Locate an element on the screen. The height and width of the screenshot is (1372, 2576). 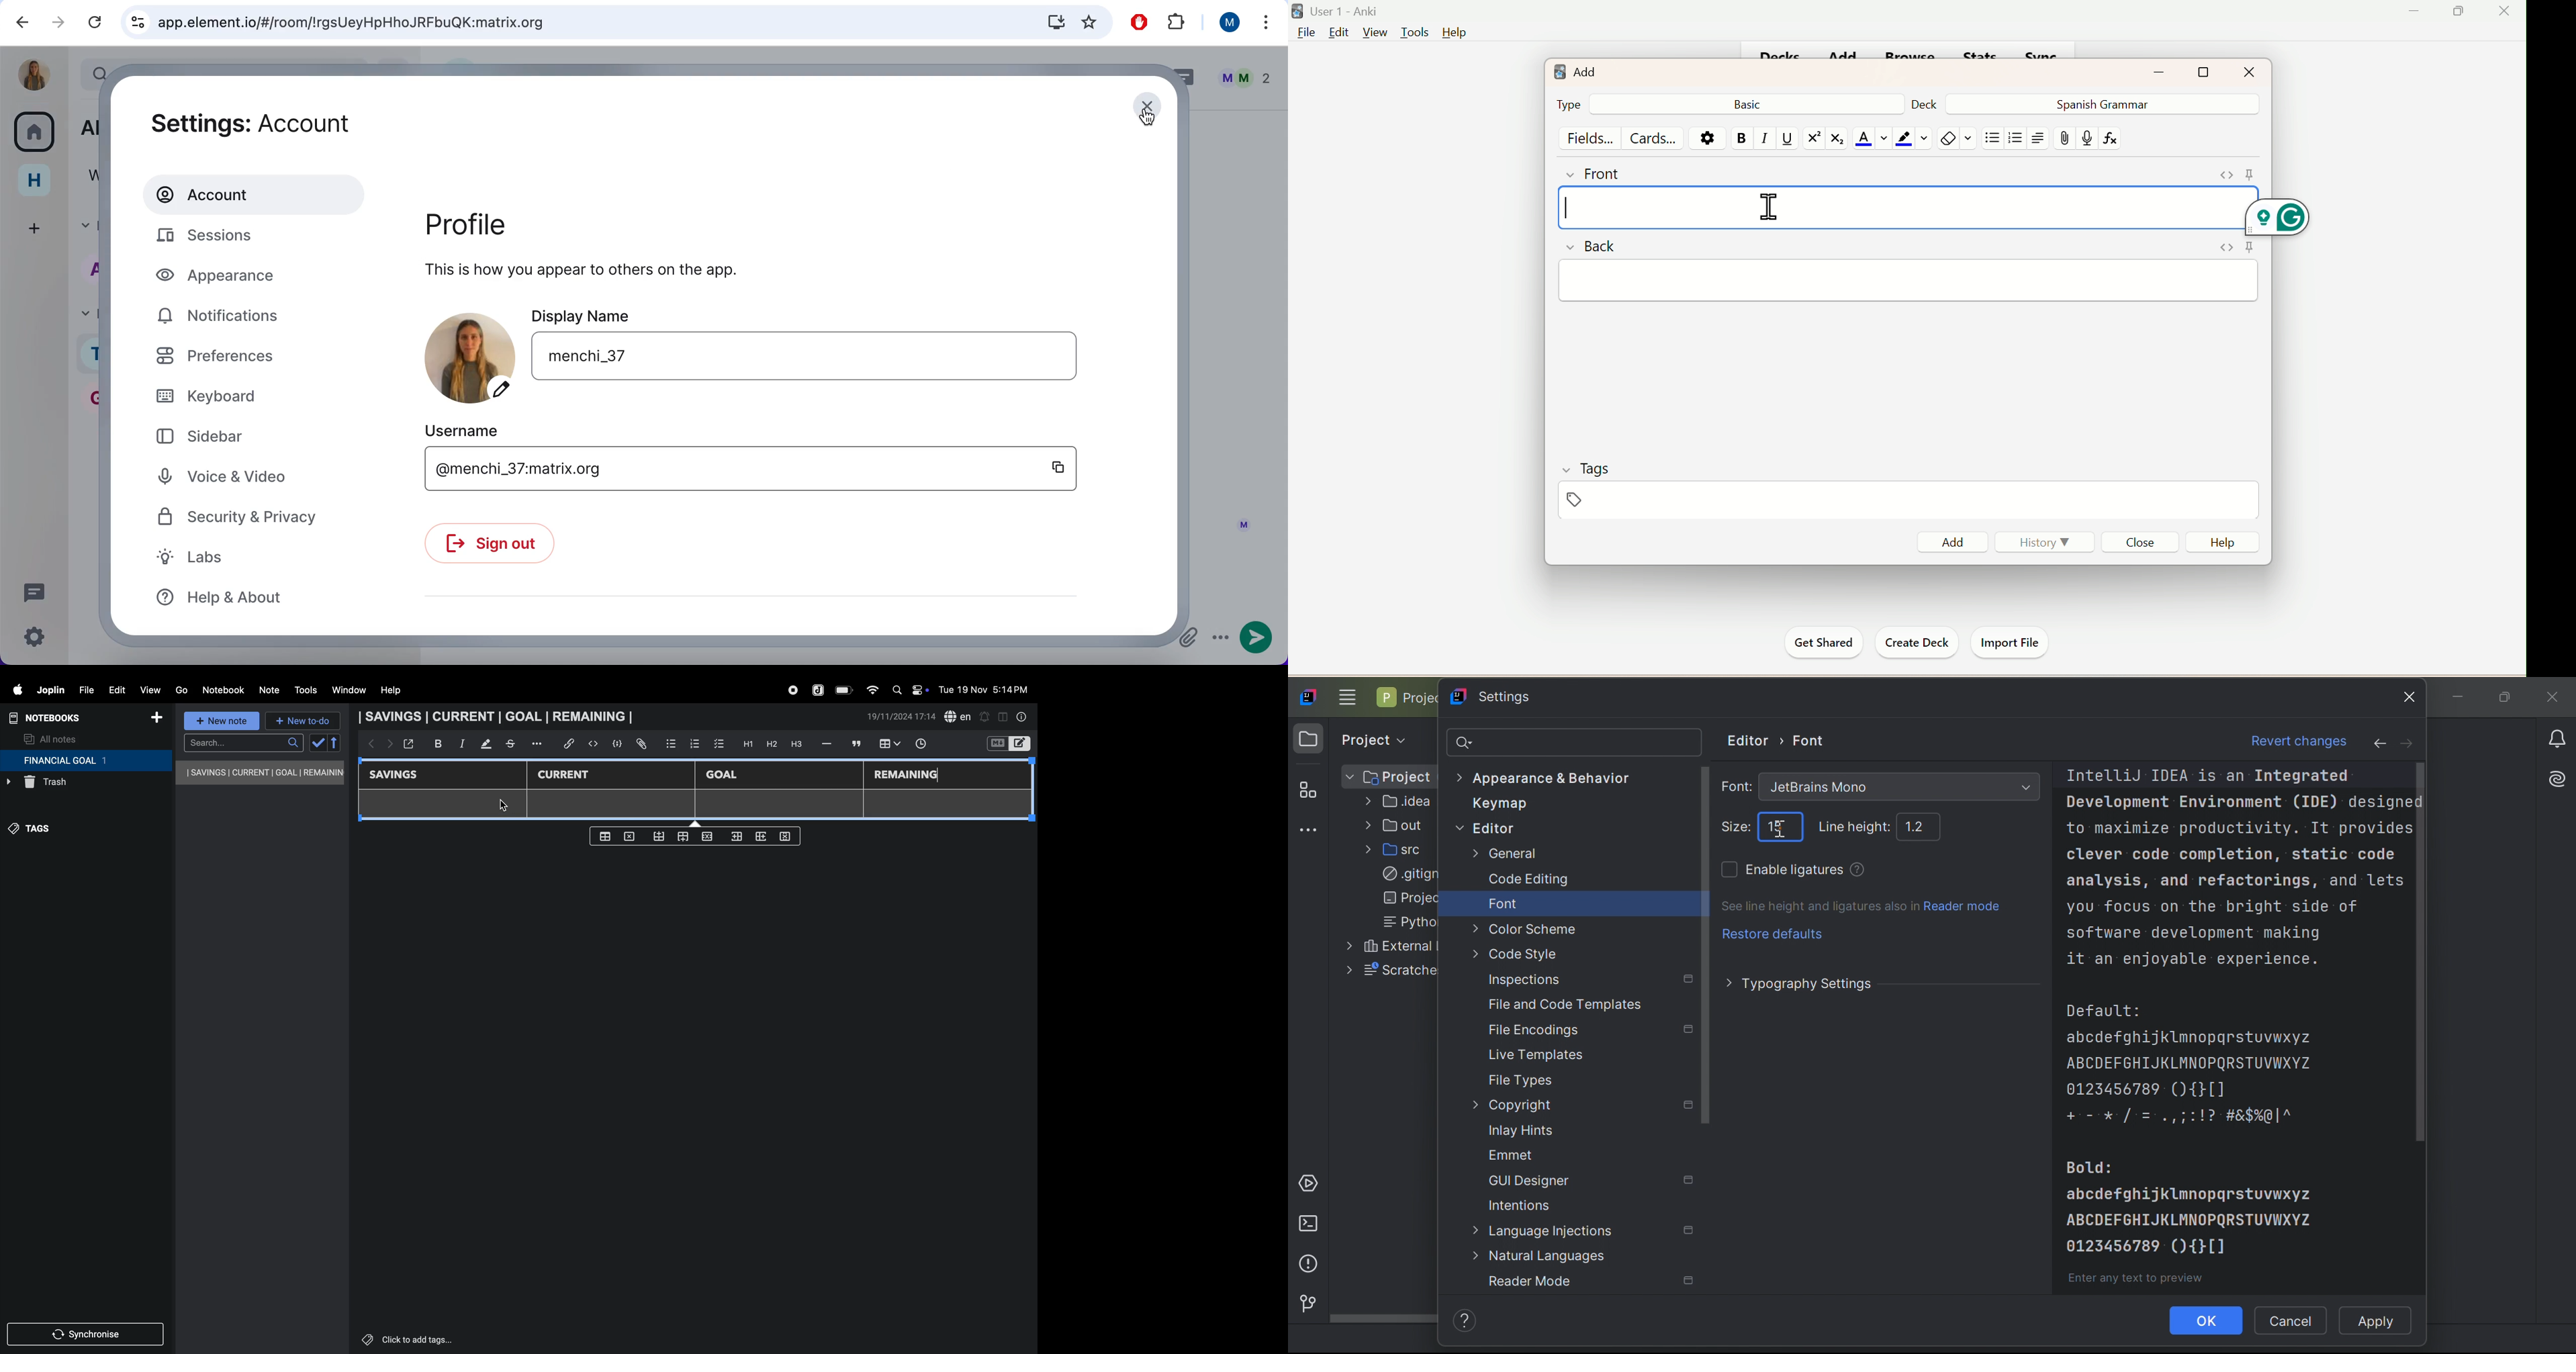
Front is located at coordinates (1596, 172).